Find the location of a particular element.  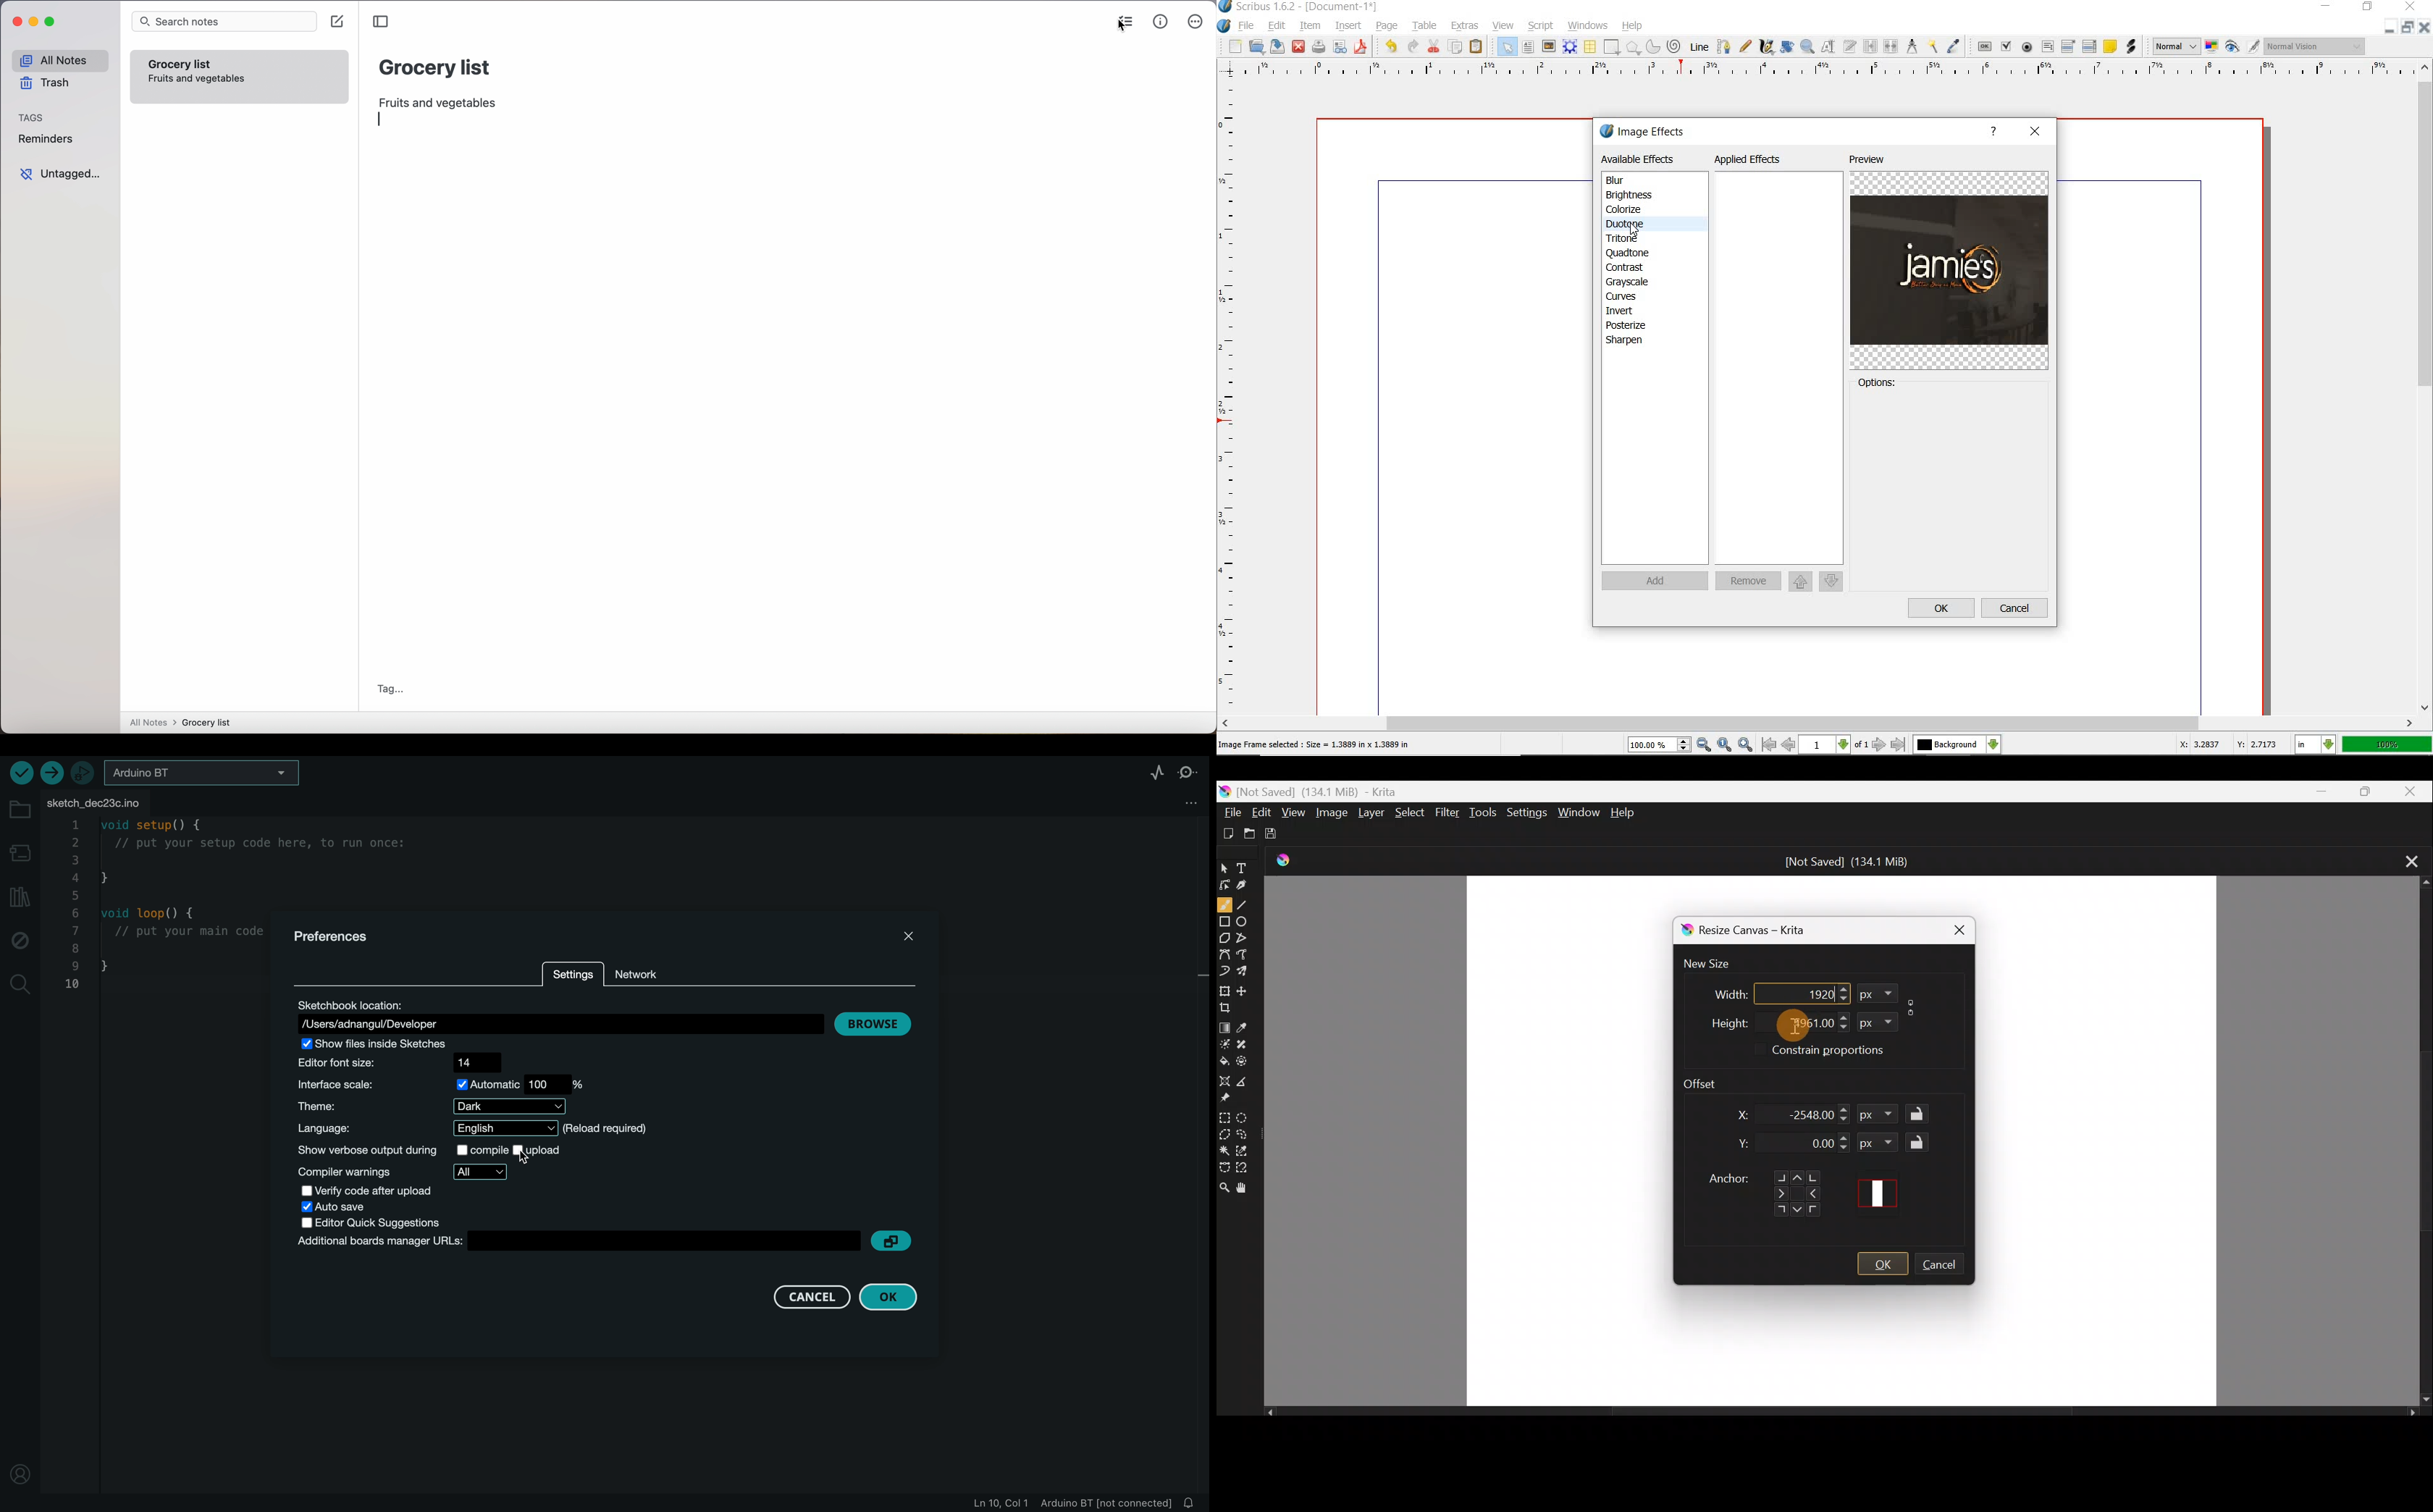

sharpen is located at coordinates (1628, 341).